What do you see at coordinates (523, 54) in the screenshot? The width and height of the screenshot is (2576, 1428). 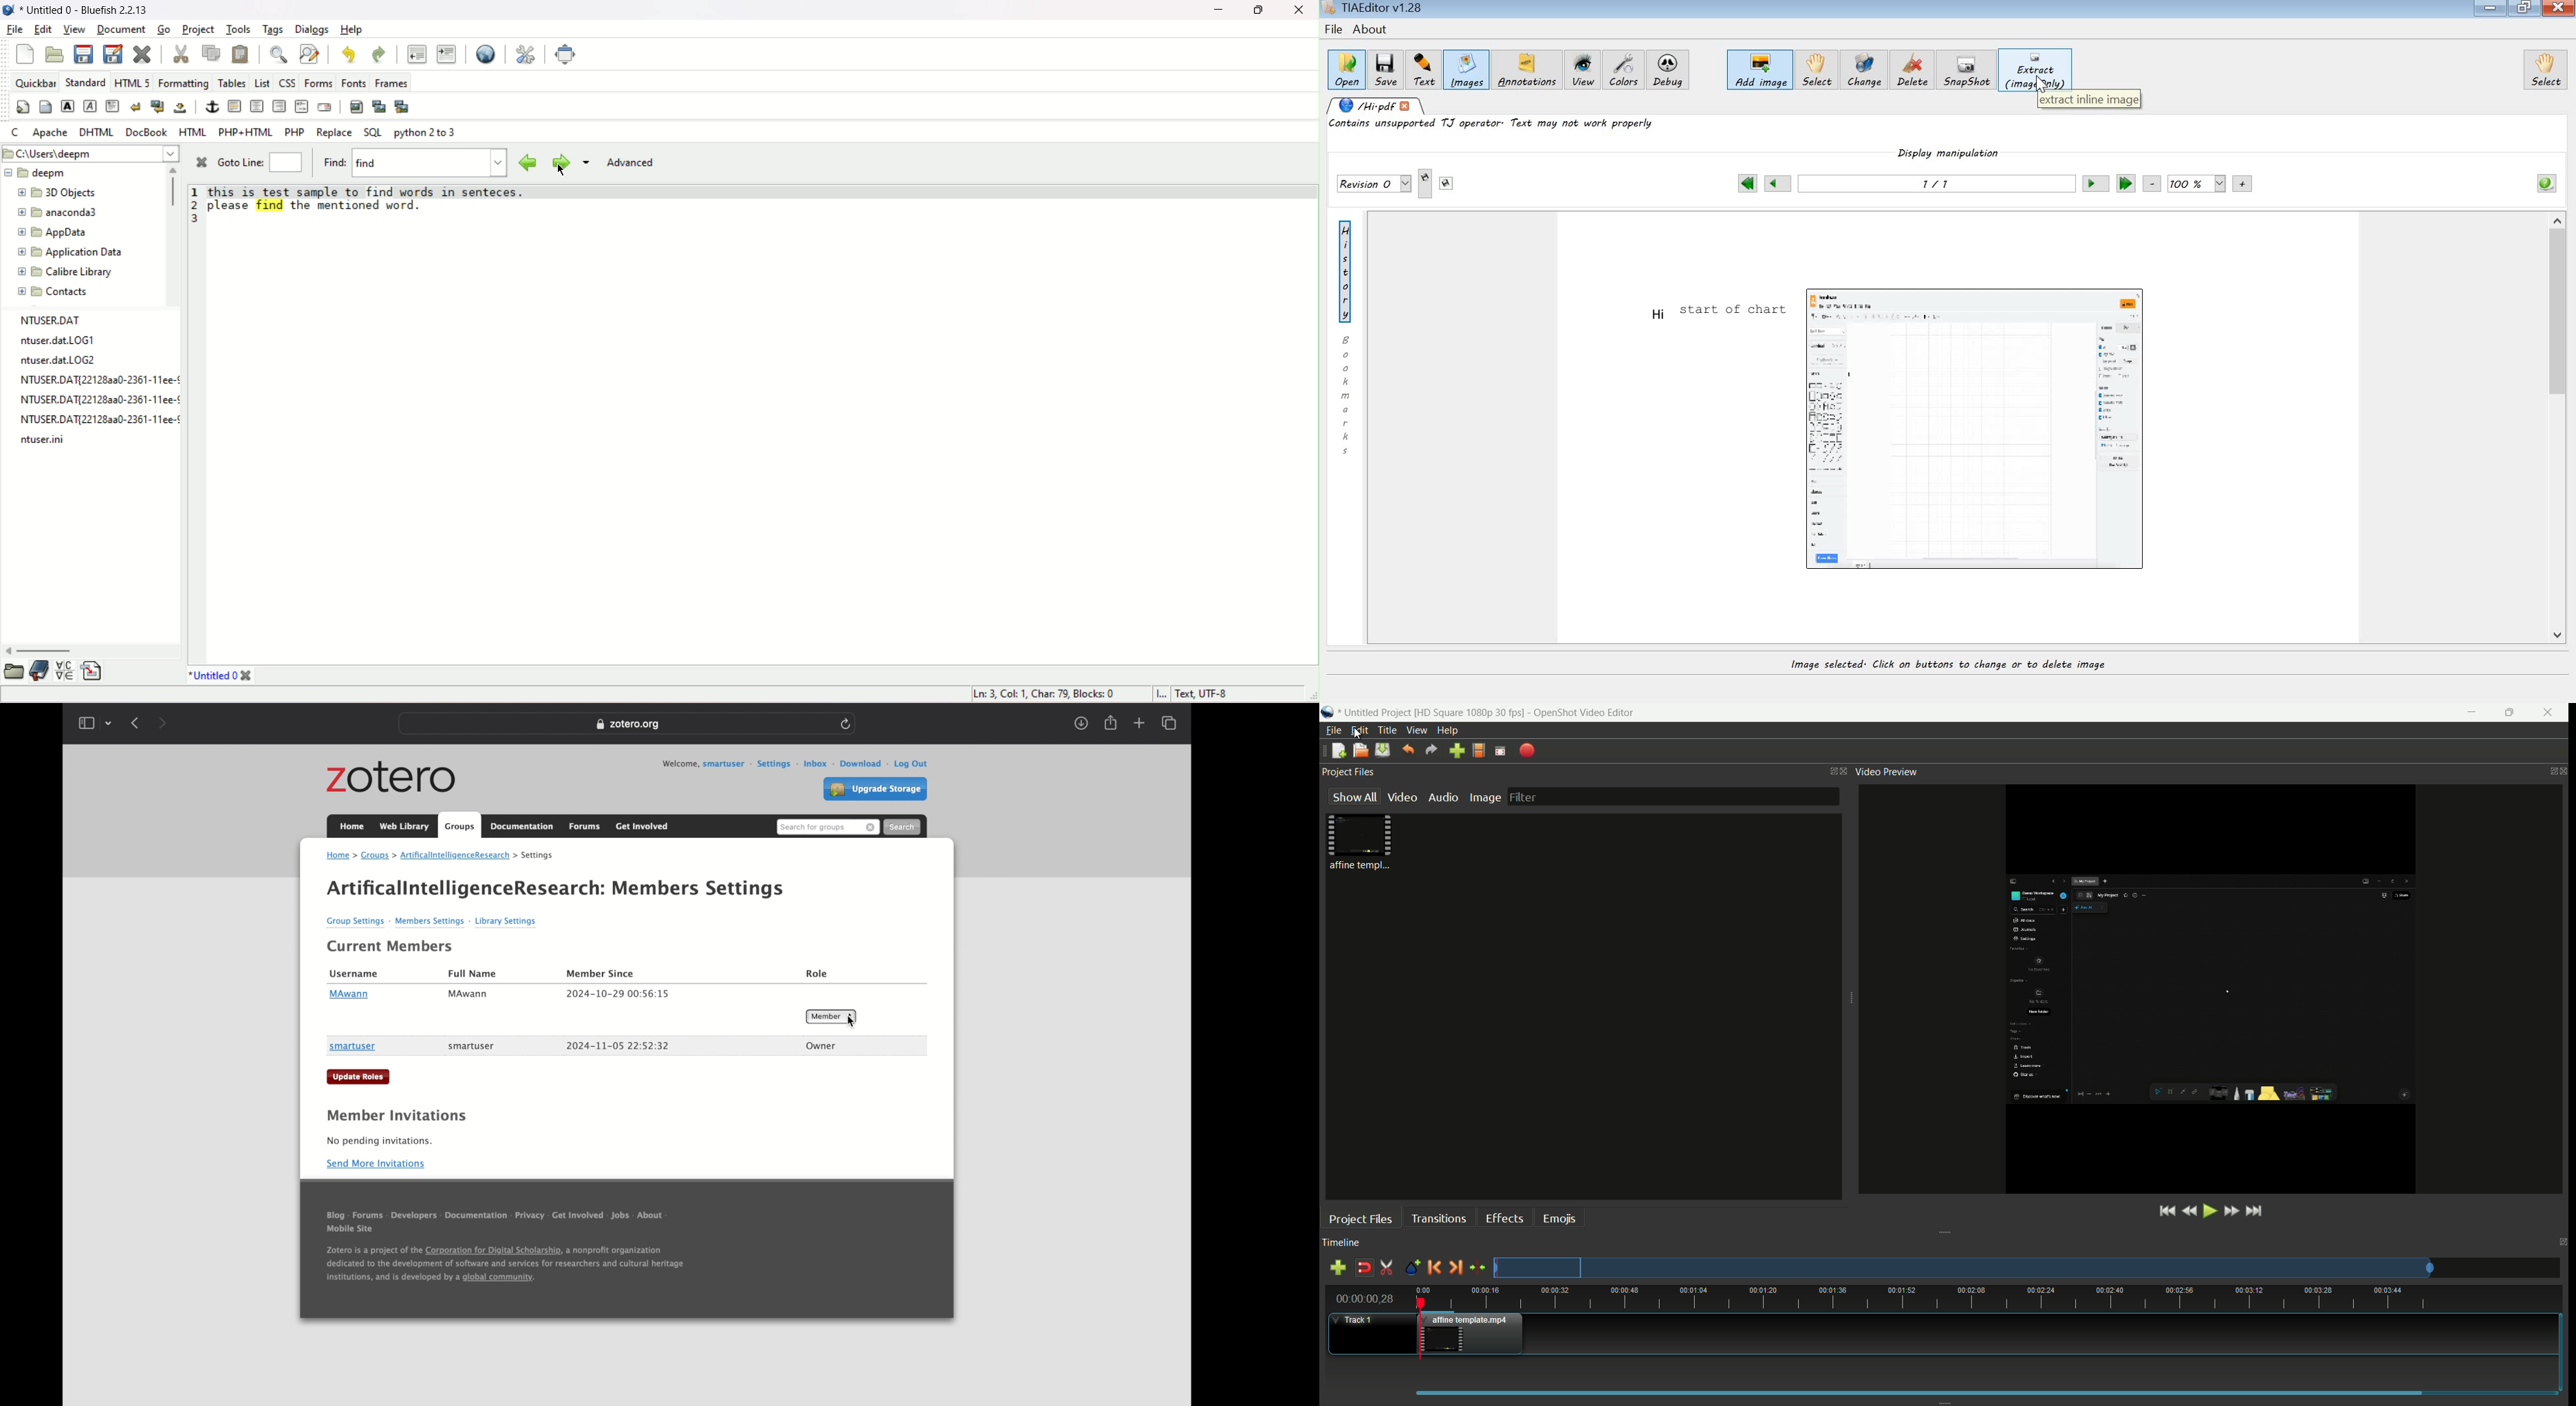 I see `edit preferences` at bounding box center [523, 54].